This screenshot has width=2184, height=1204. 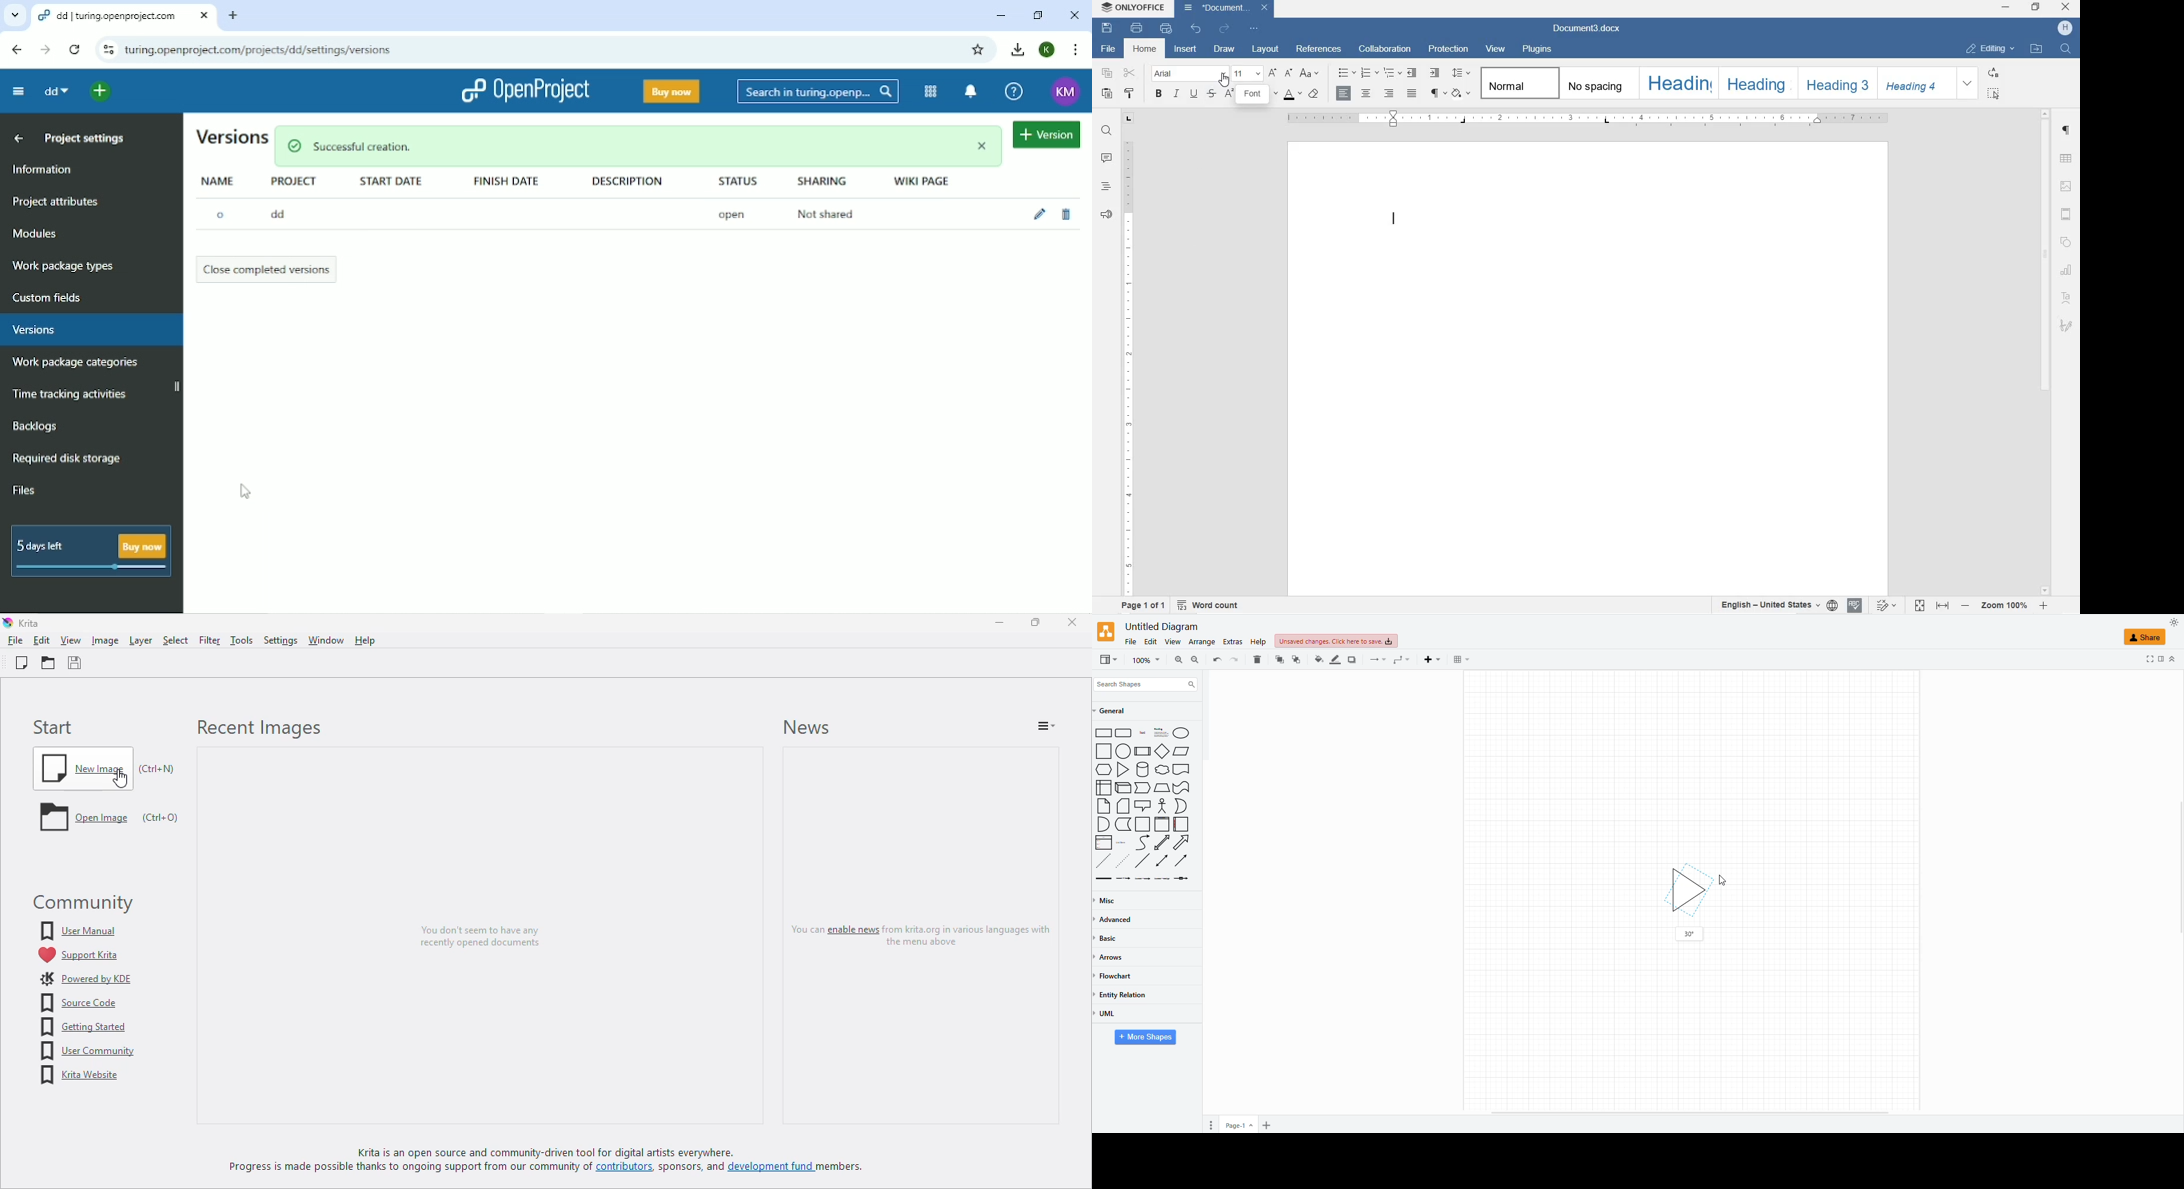 What do you see at coordinates (2067, 186) in the screenshot?
I see `IMAGE` at bounding box center [2067, 186].